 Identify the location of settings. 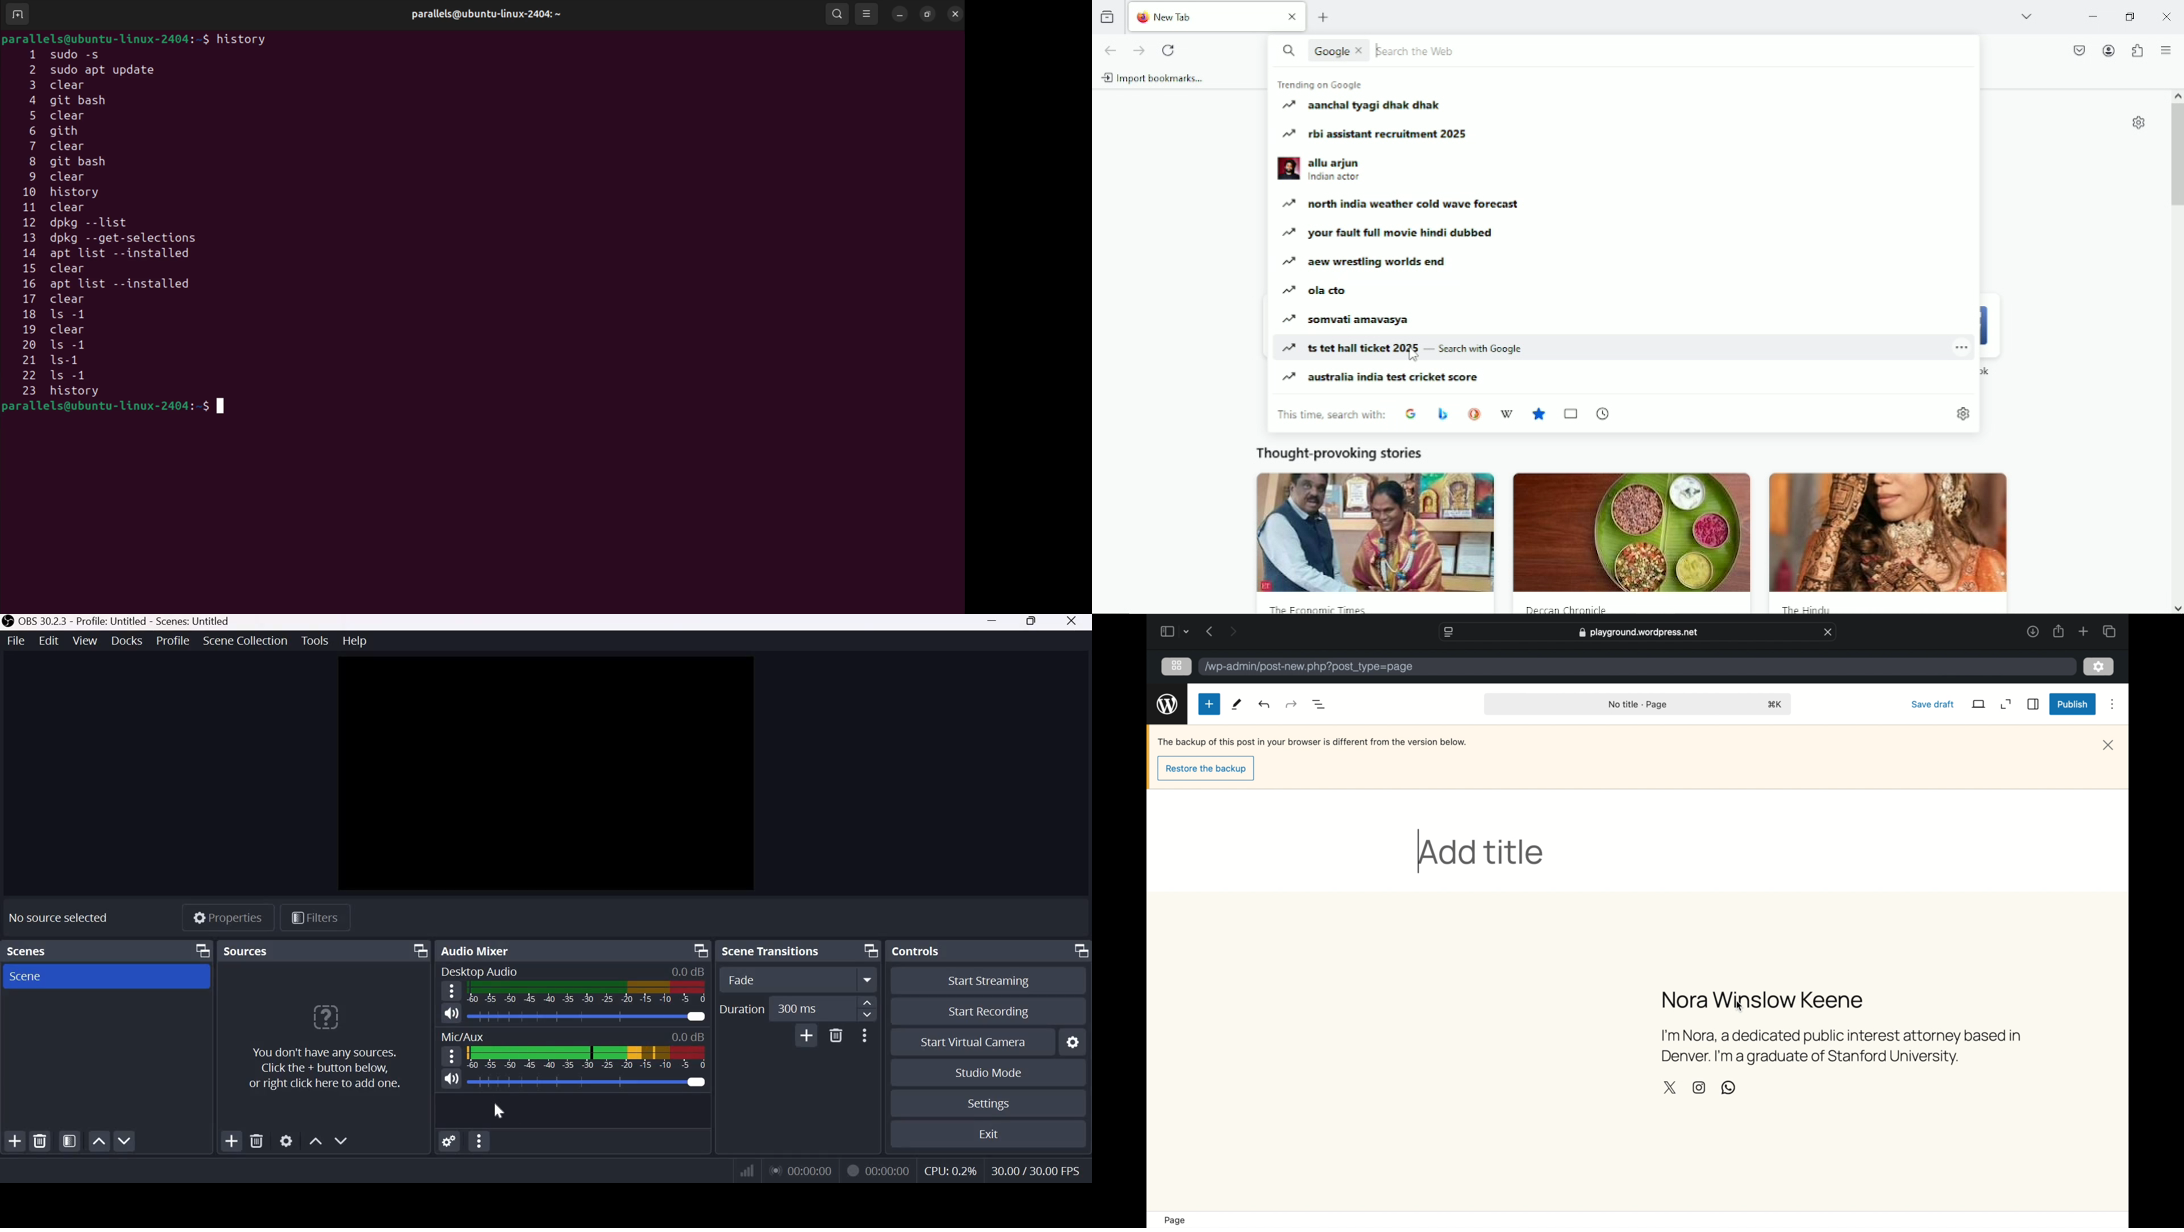
(2099, 667).